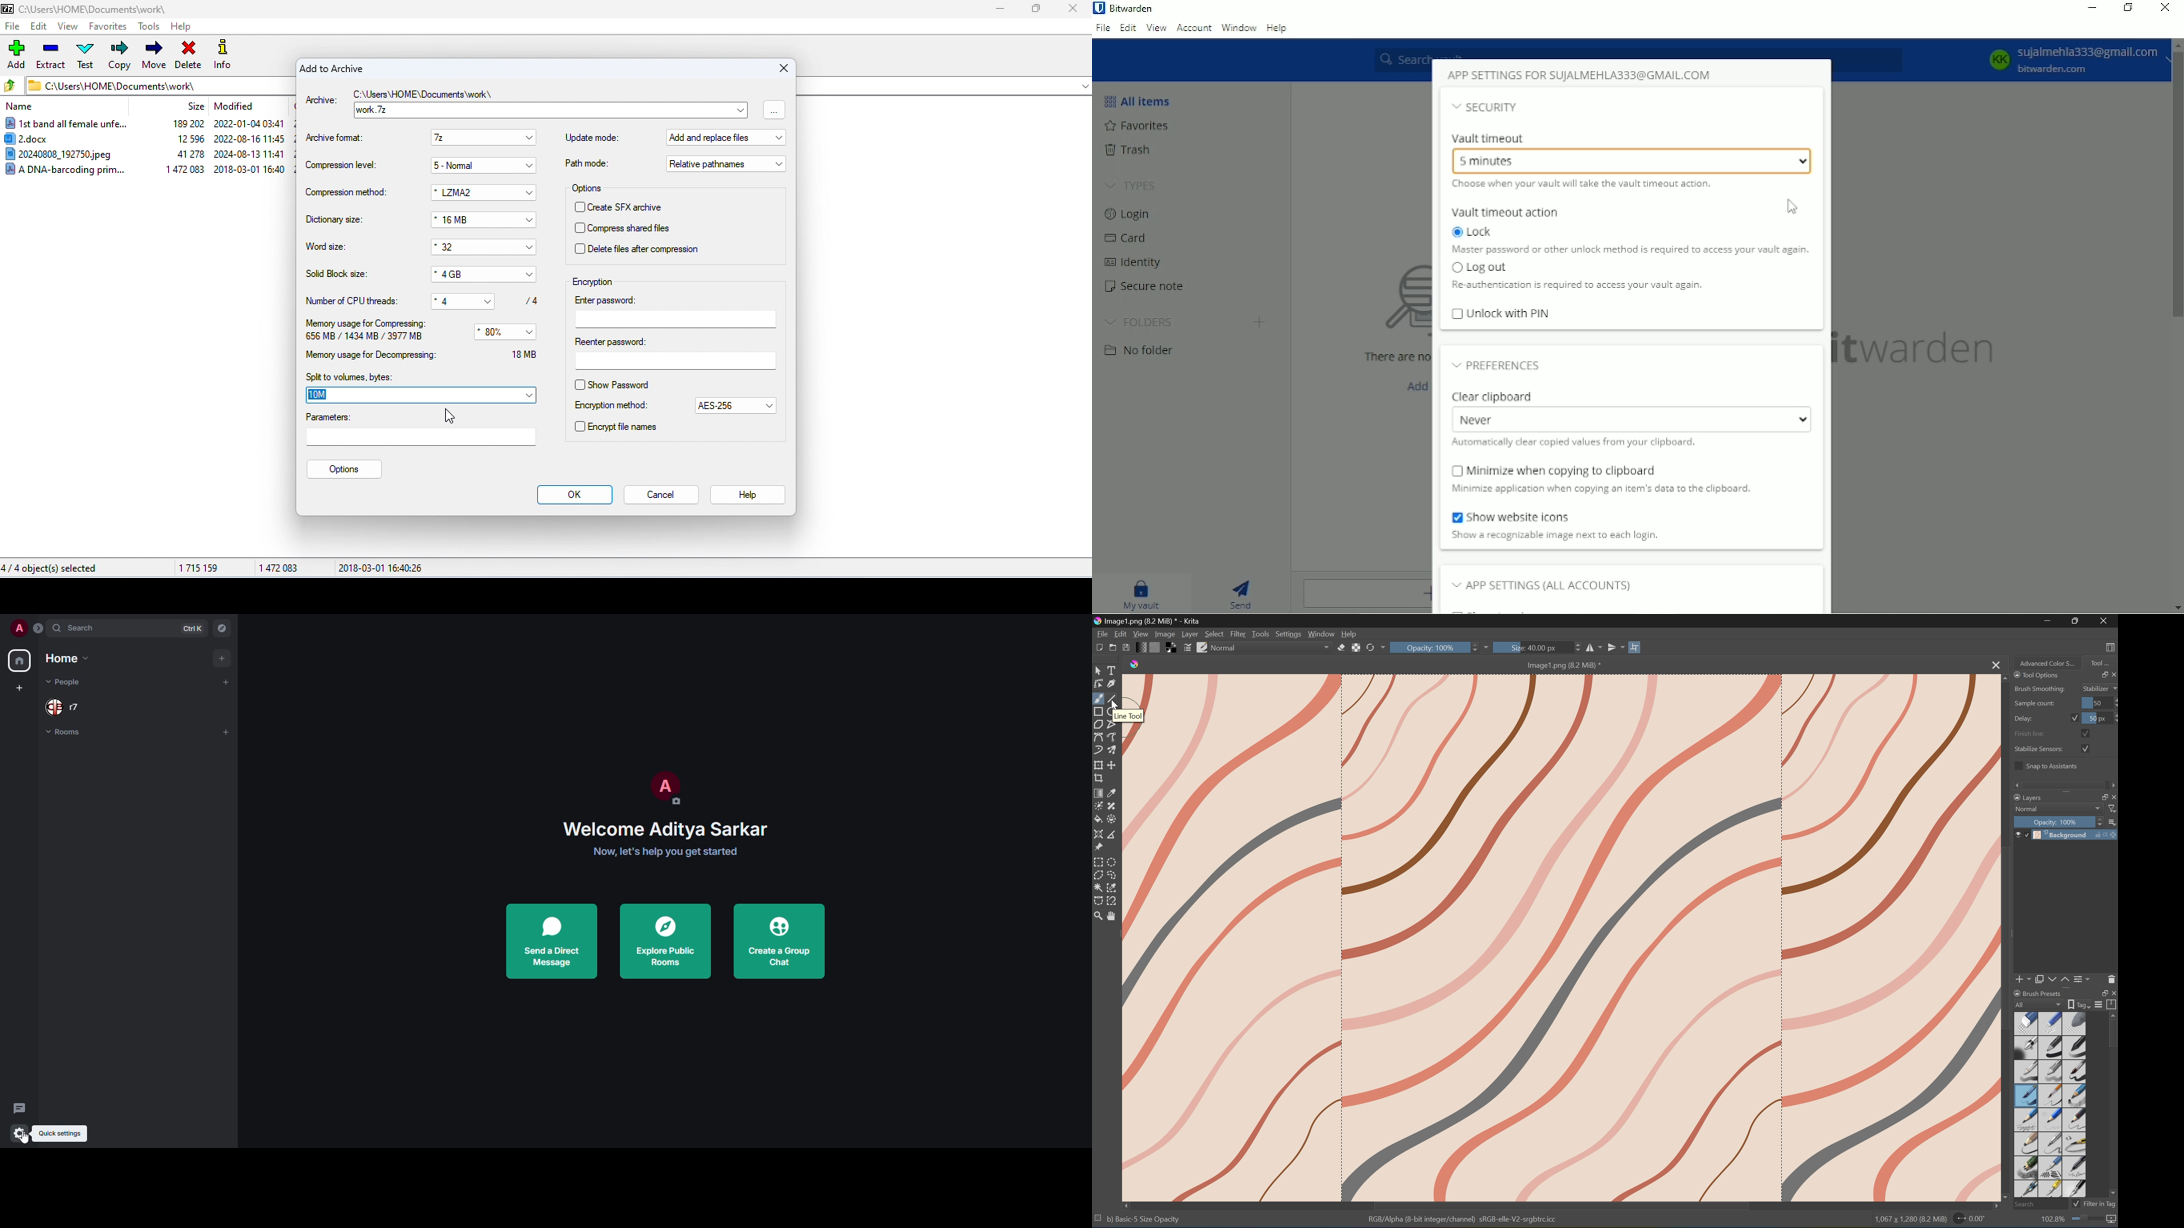  What do you see at coordinates (593, 282) in the screenshot?
I see `encryption` at bounding box center [593, 282].